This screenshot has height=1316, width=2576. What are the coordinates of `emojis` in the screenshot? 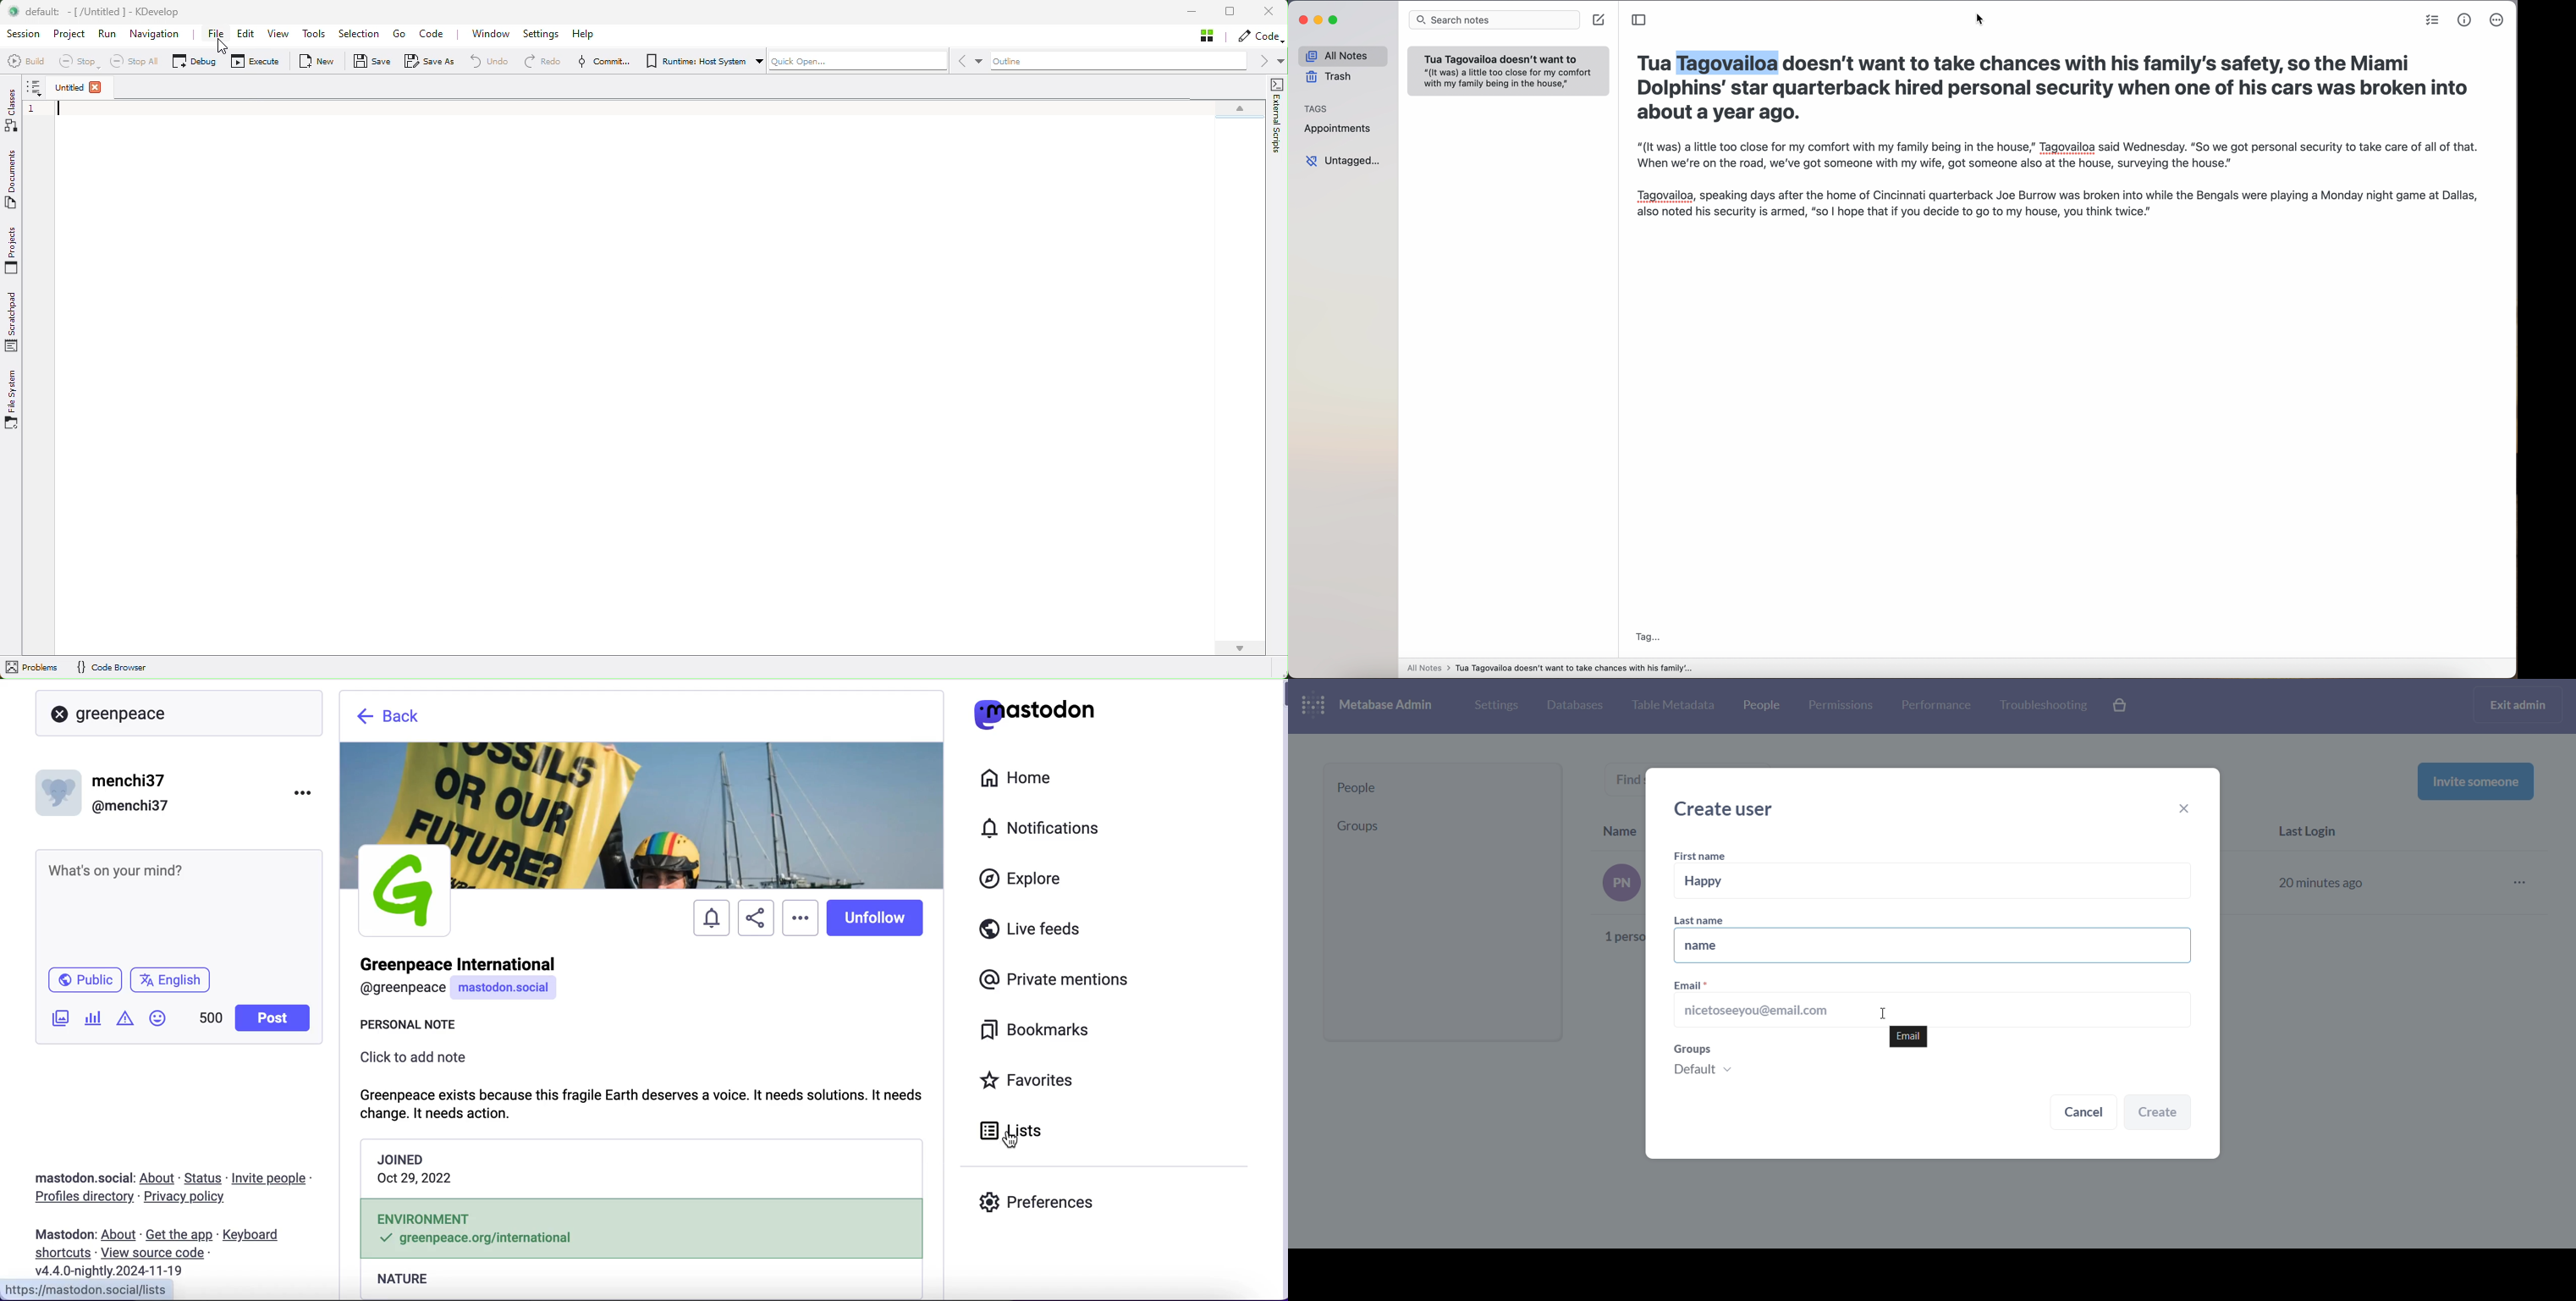 It's located at (162, 1023).